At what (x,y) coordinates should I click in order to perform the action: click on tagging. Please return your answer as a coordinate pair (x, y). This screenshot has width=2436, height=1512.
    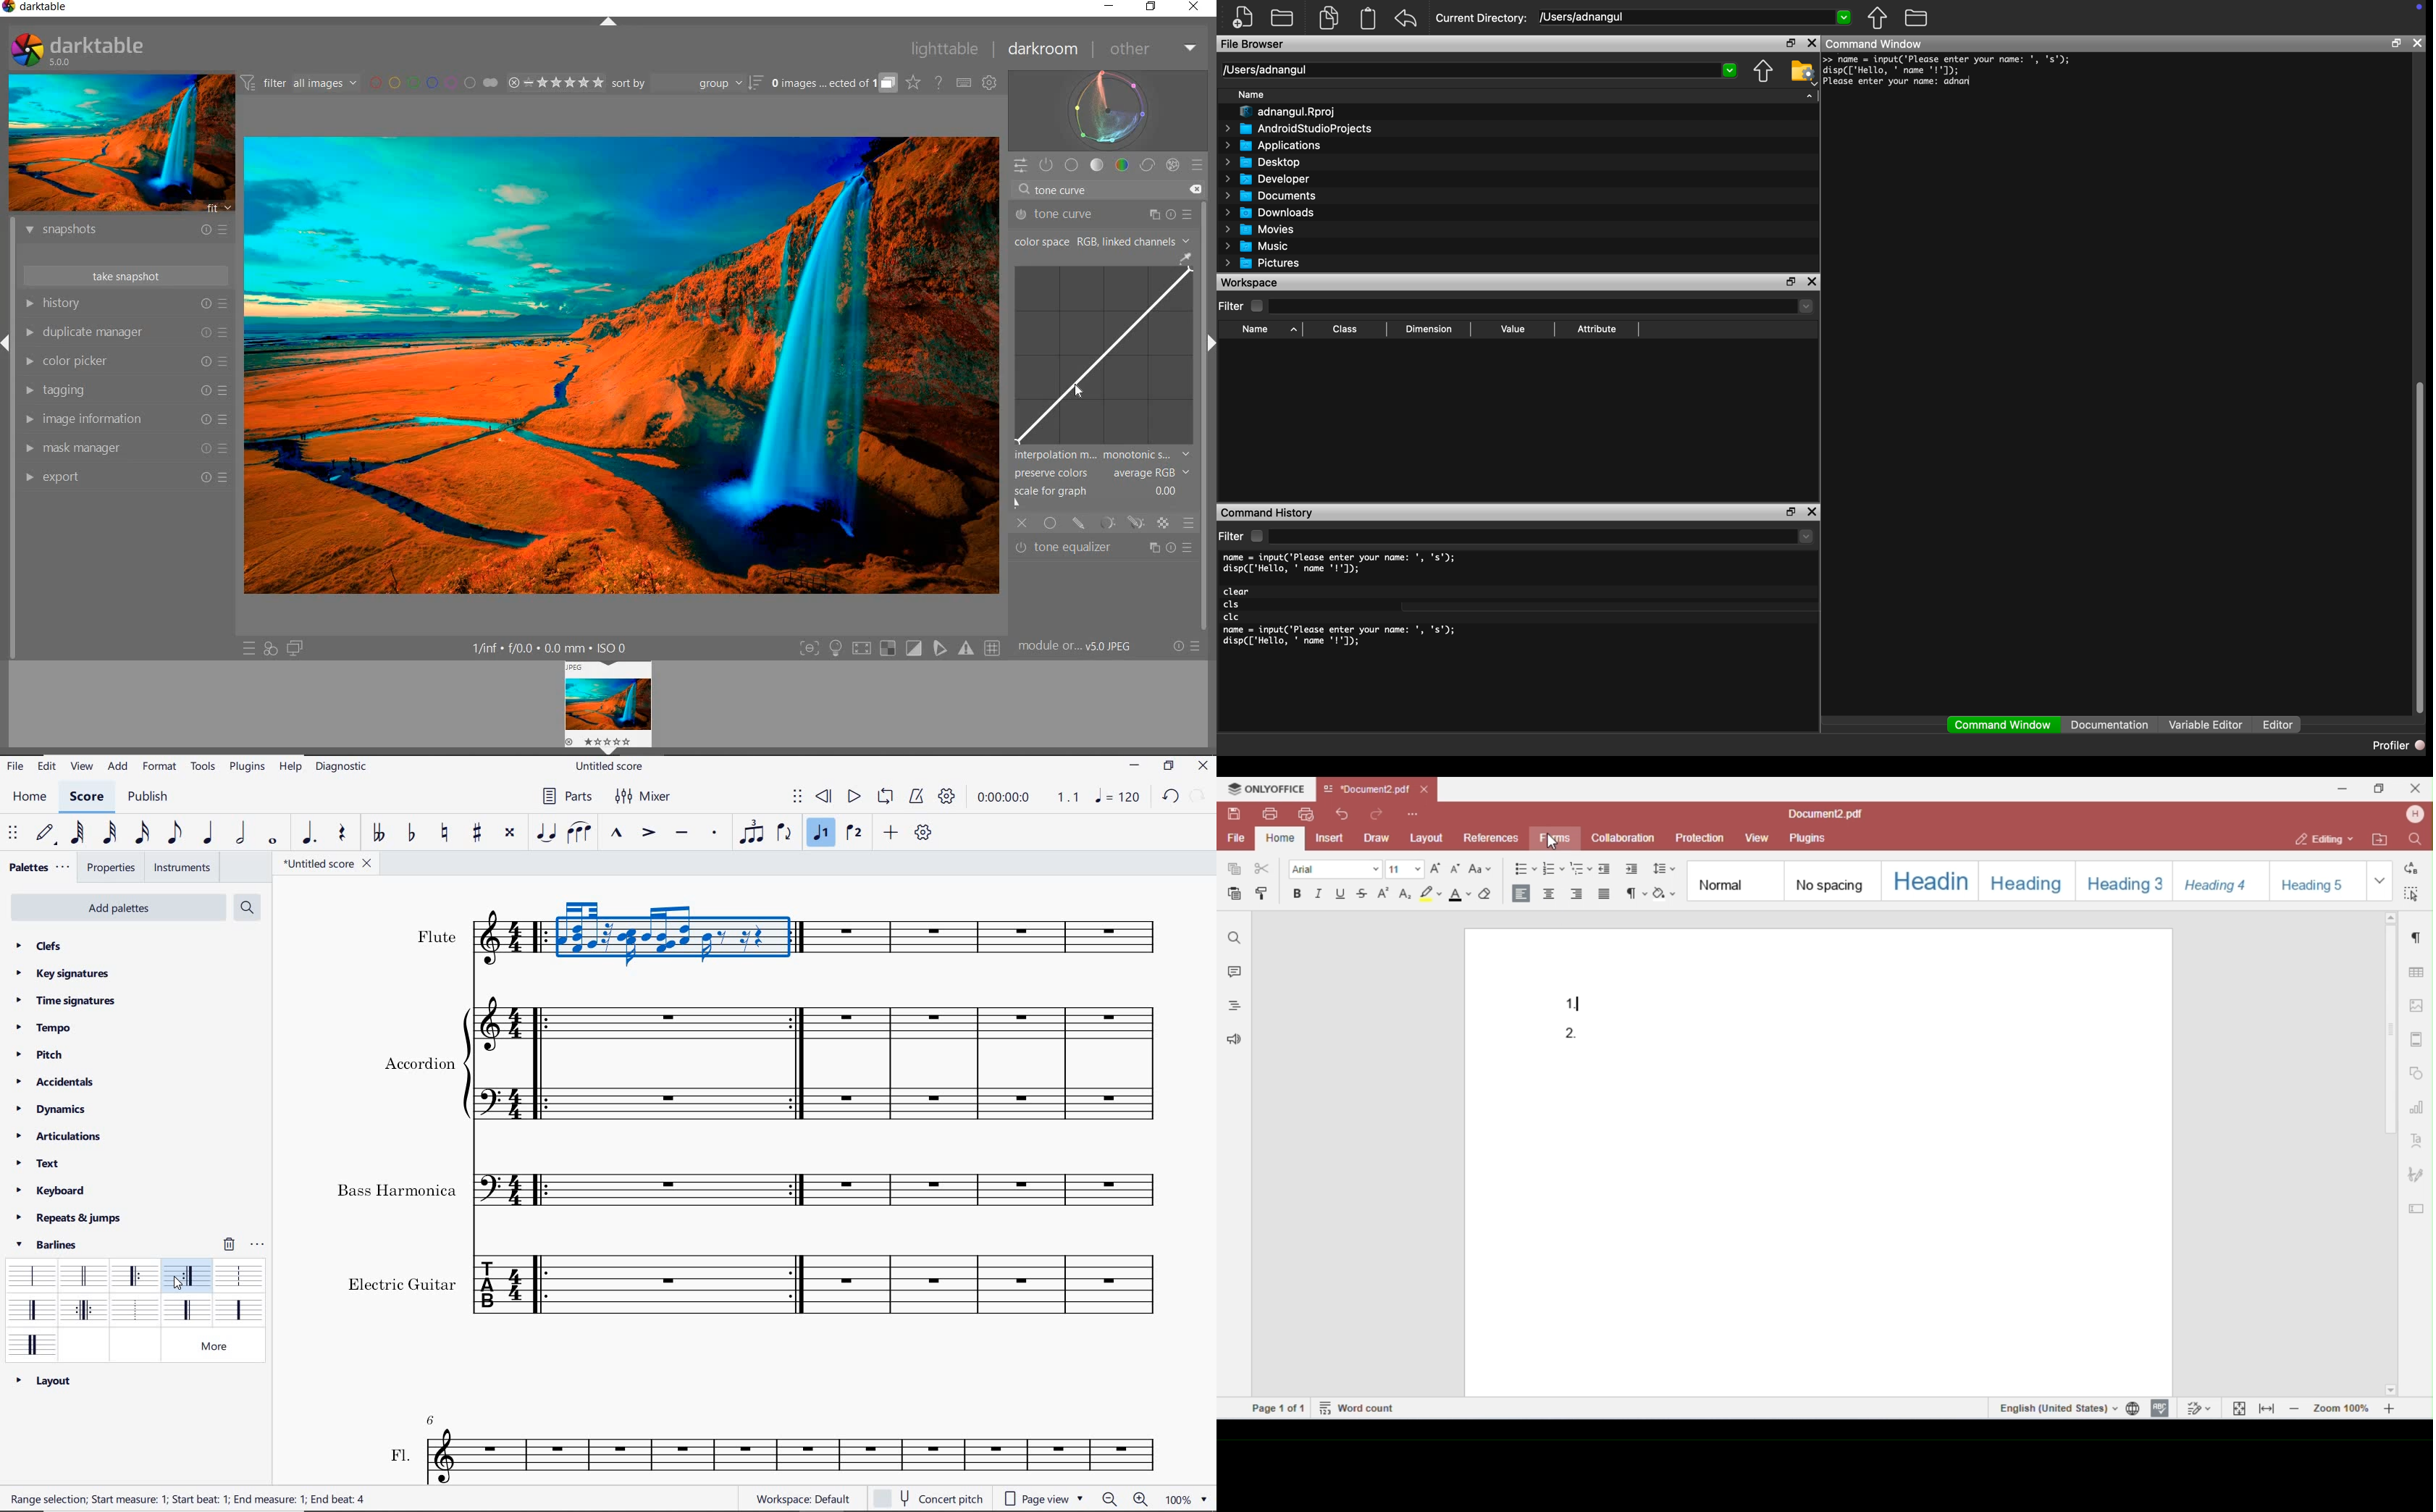
    Looking at the image, I should click on (125, 390).